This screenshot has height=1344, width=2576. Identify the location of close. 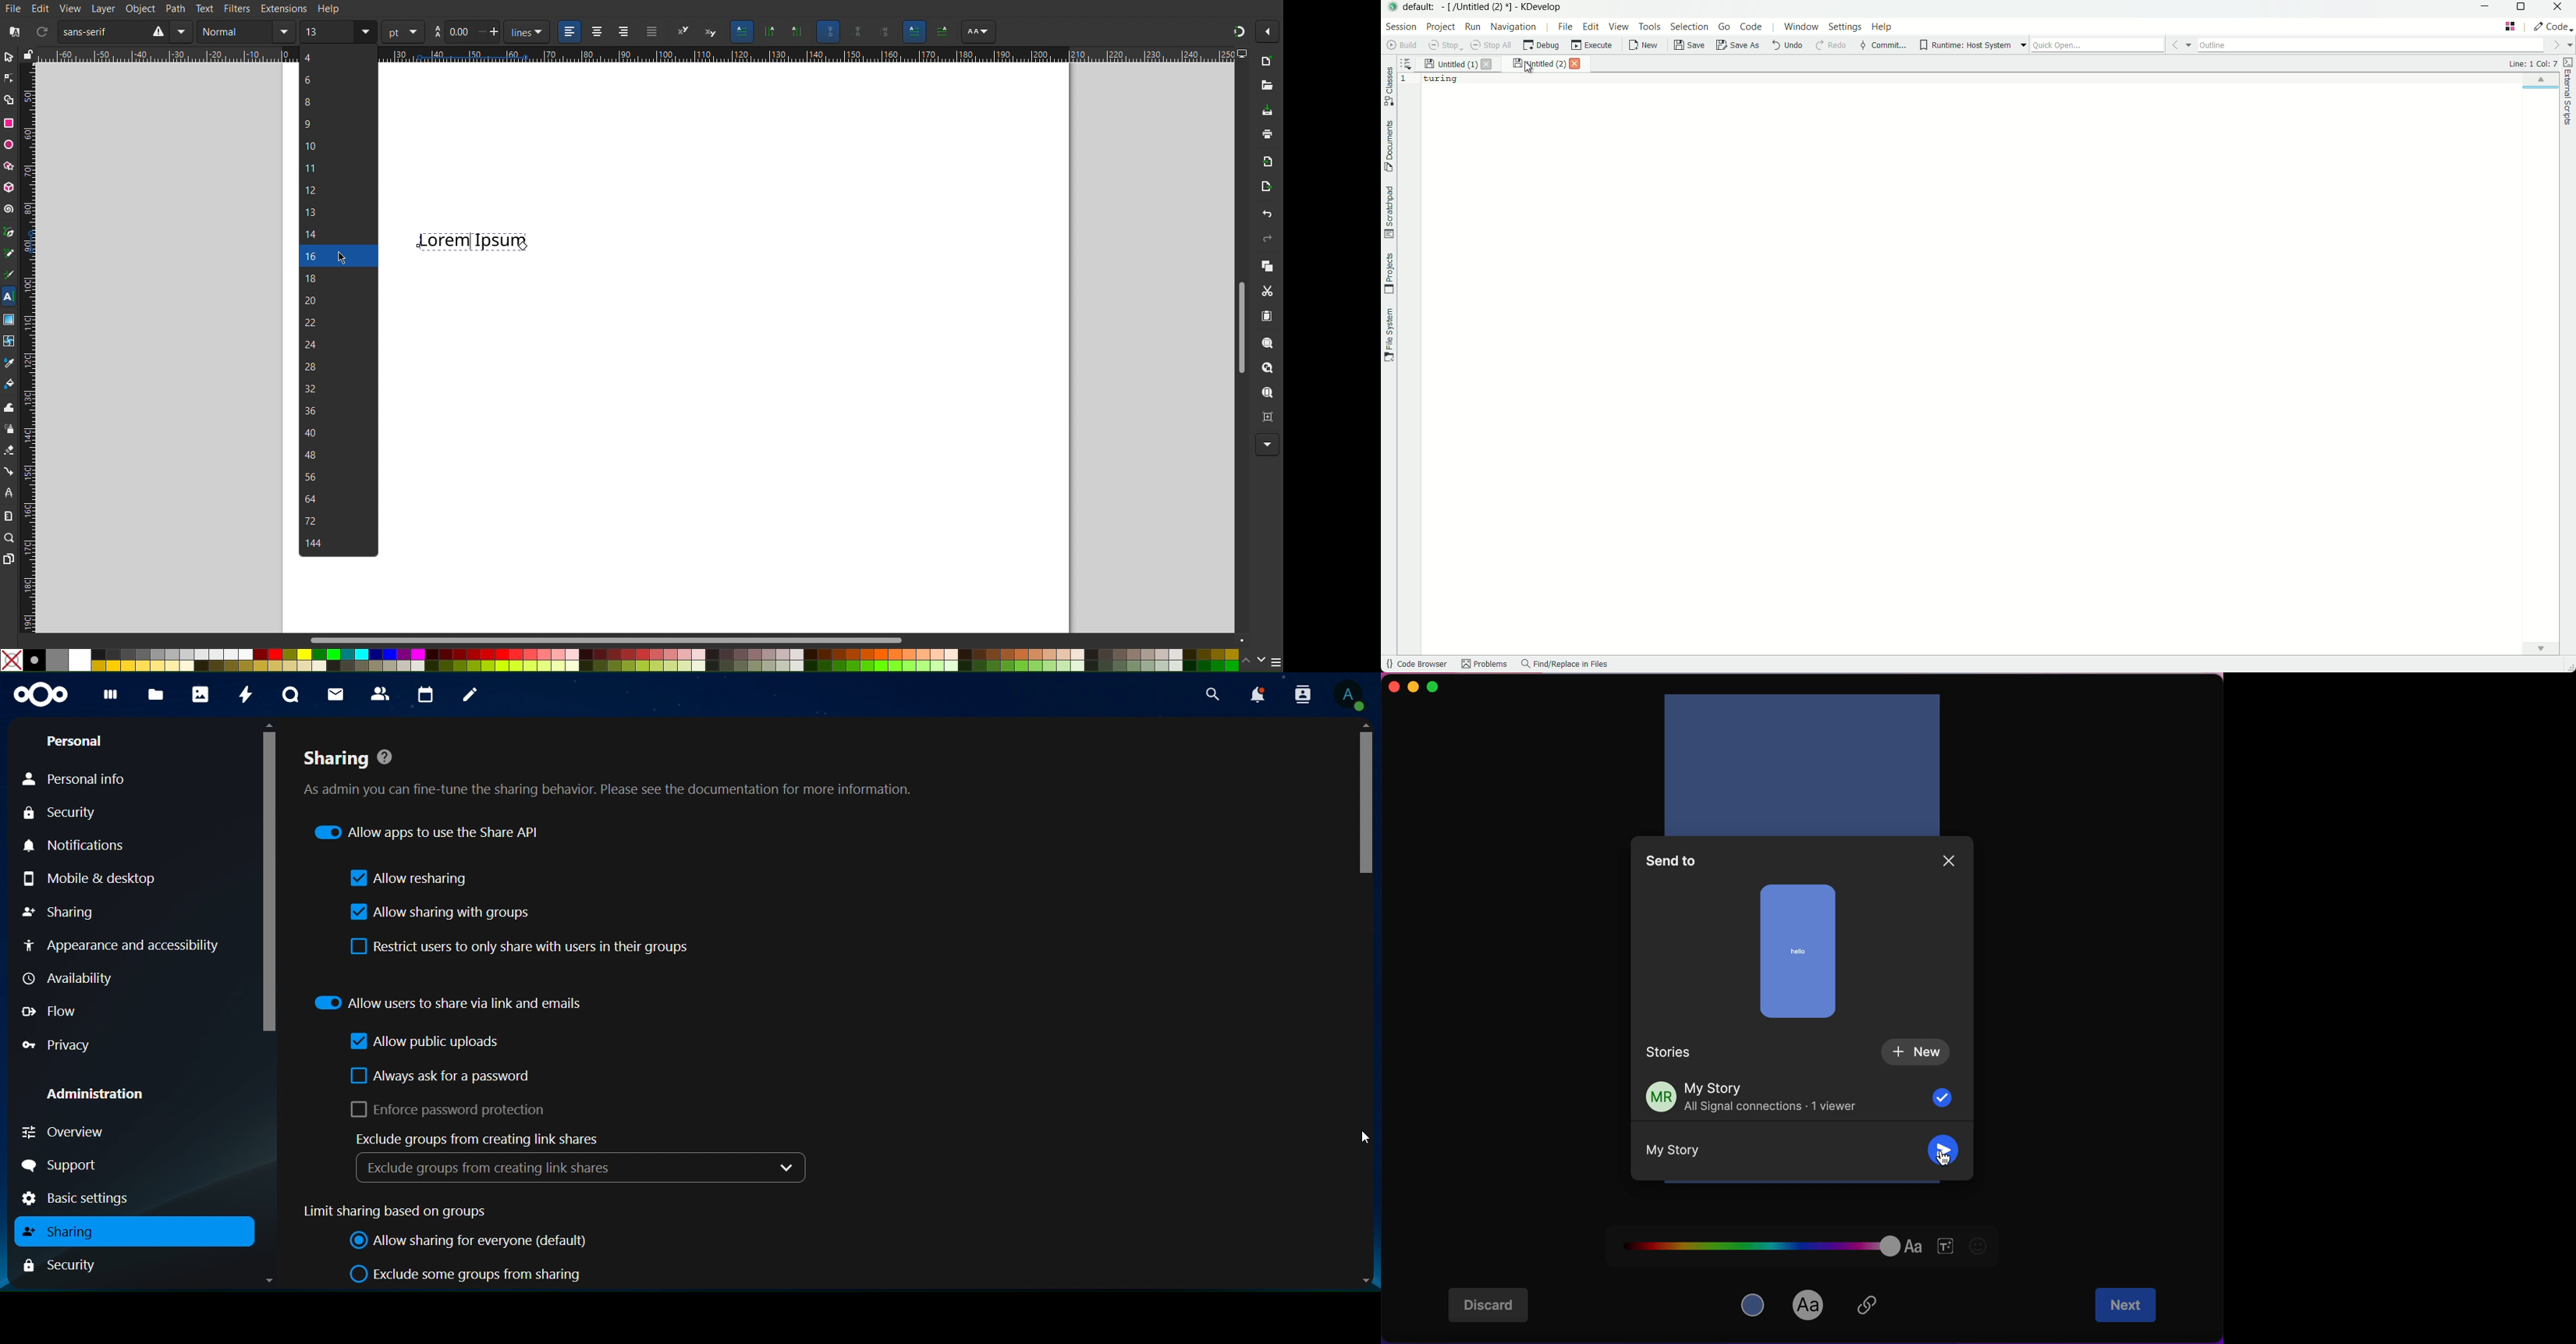
(1950, 860).